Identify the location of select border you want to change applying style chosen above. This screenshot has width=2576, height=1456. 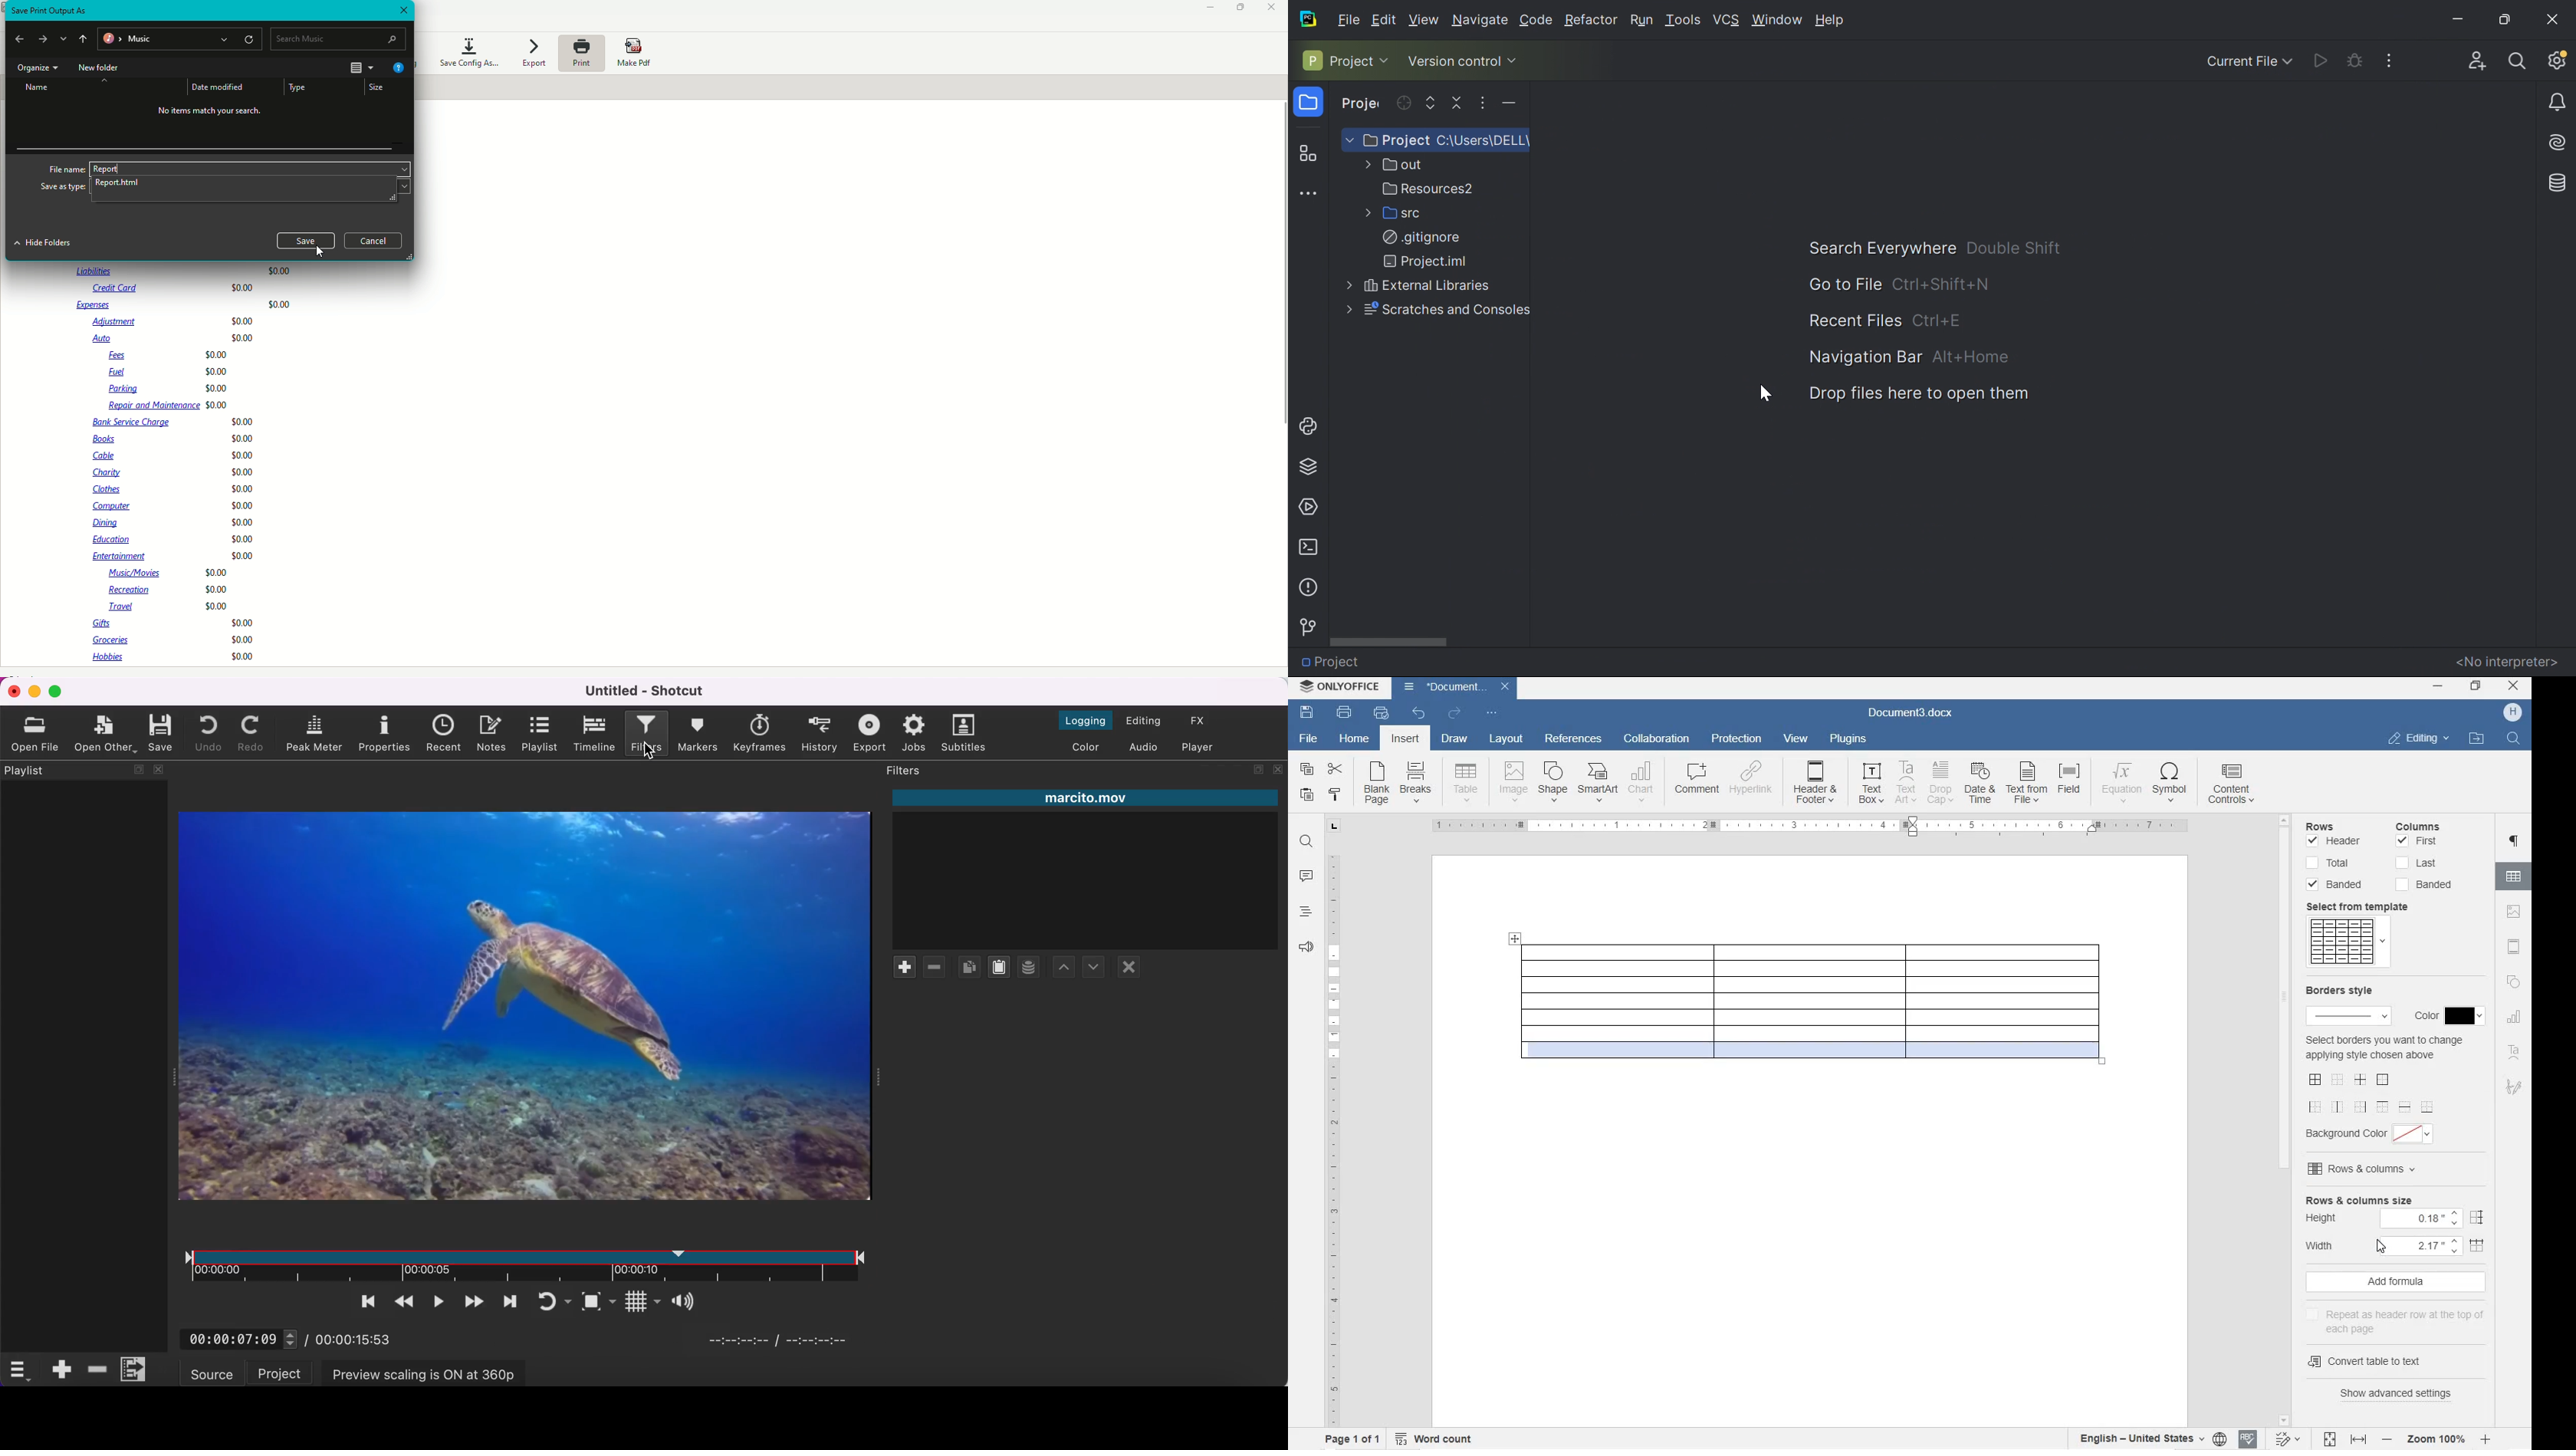
(2384, 1073).